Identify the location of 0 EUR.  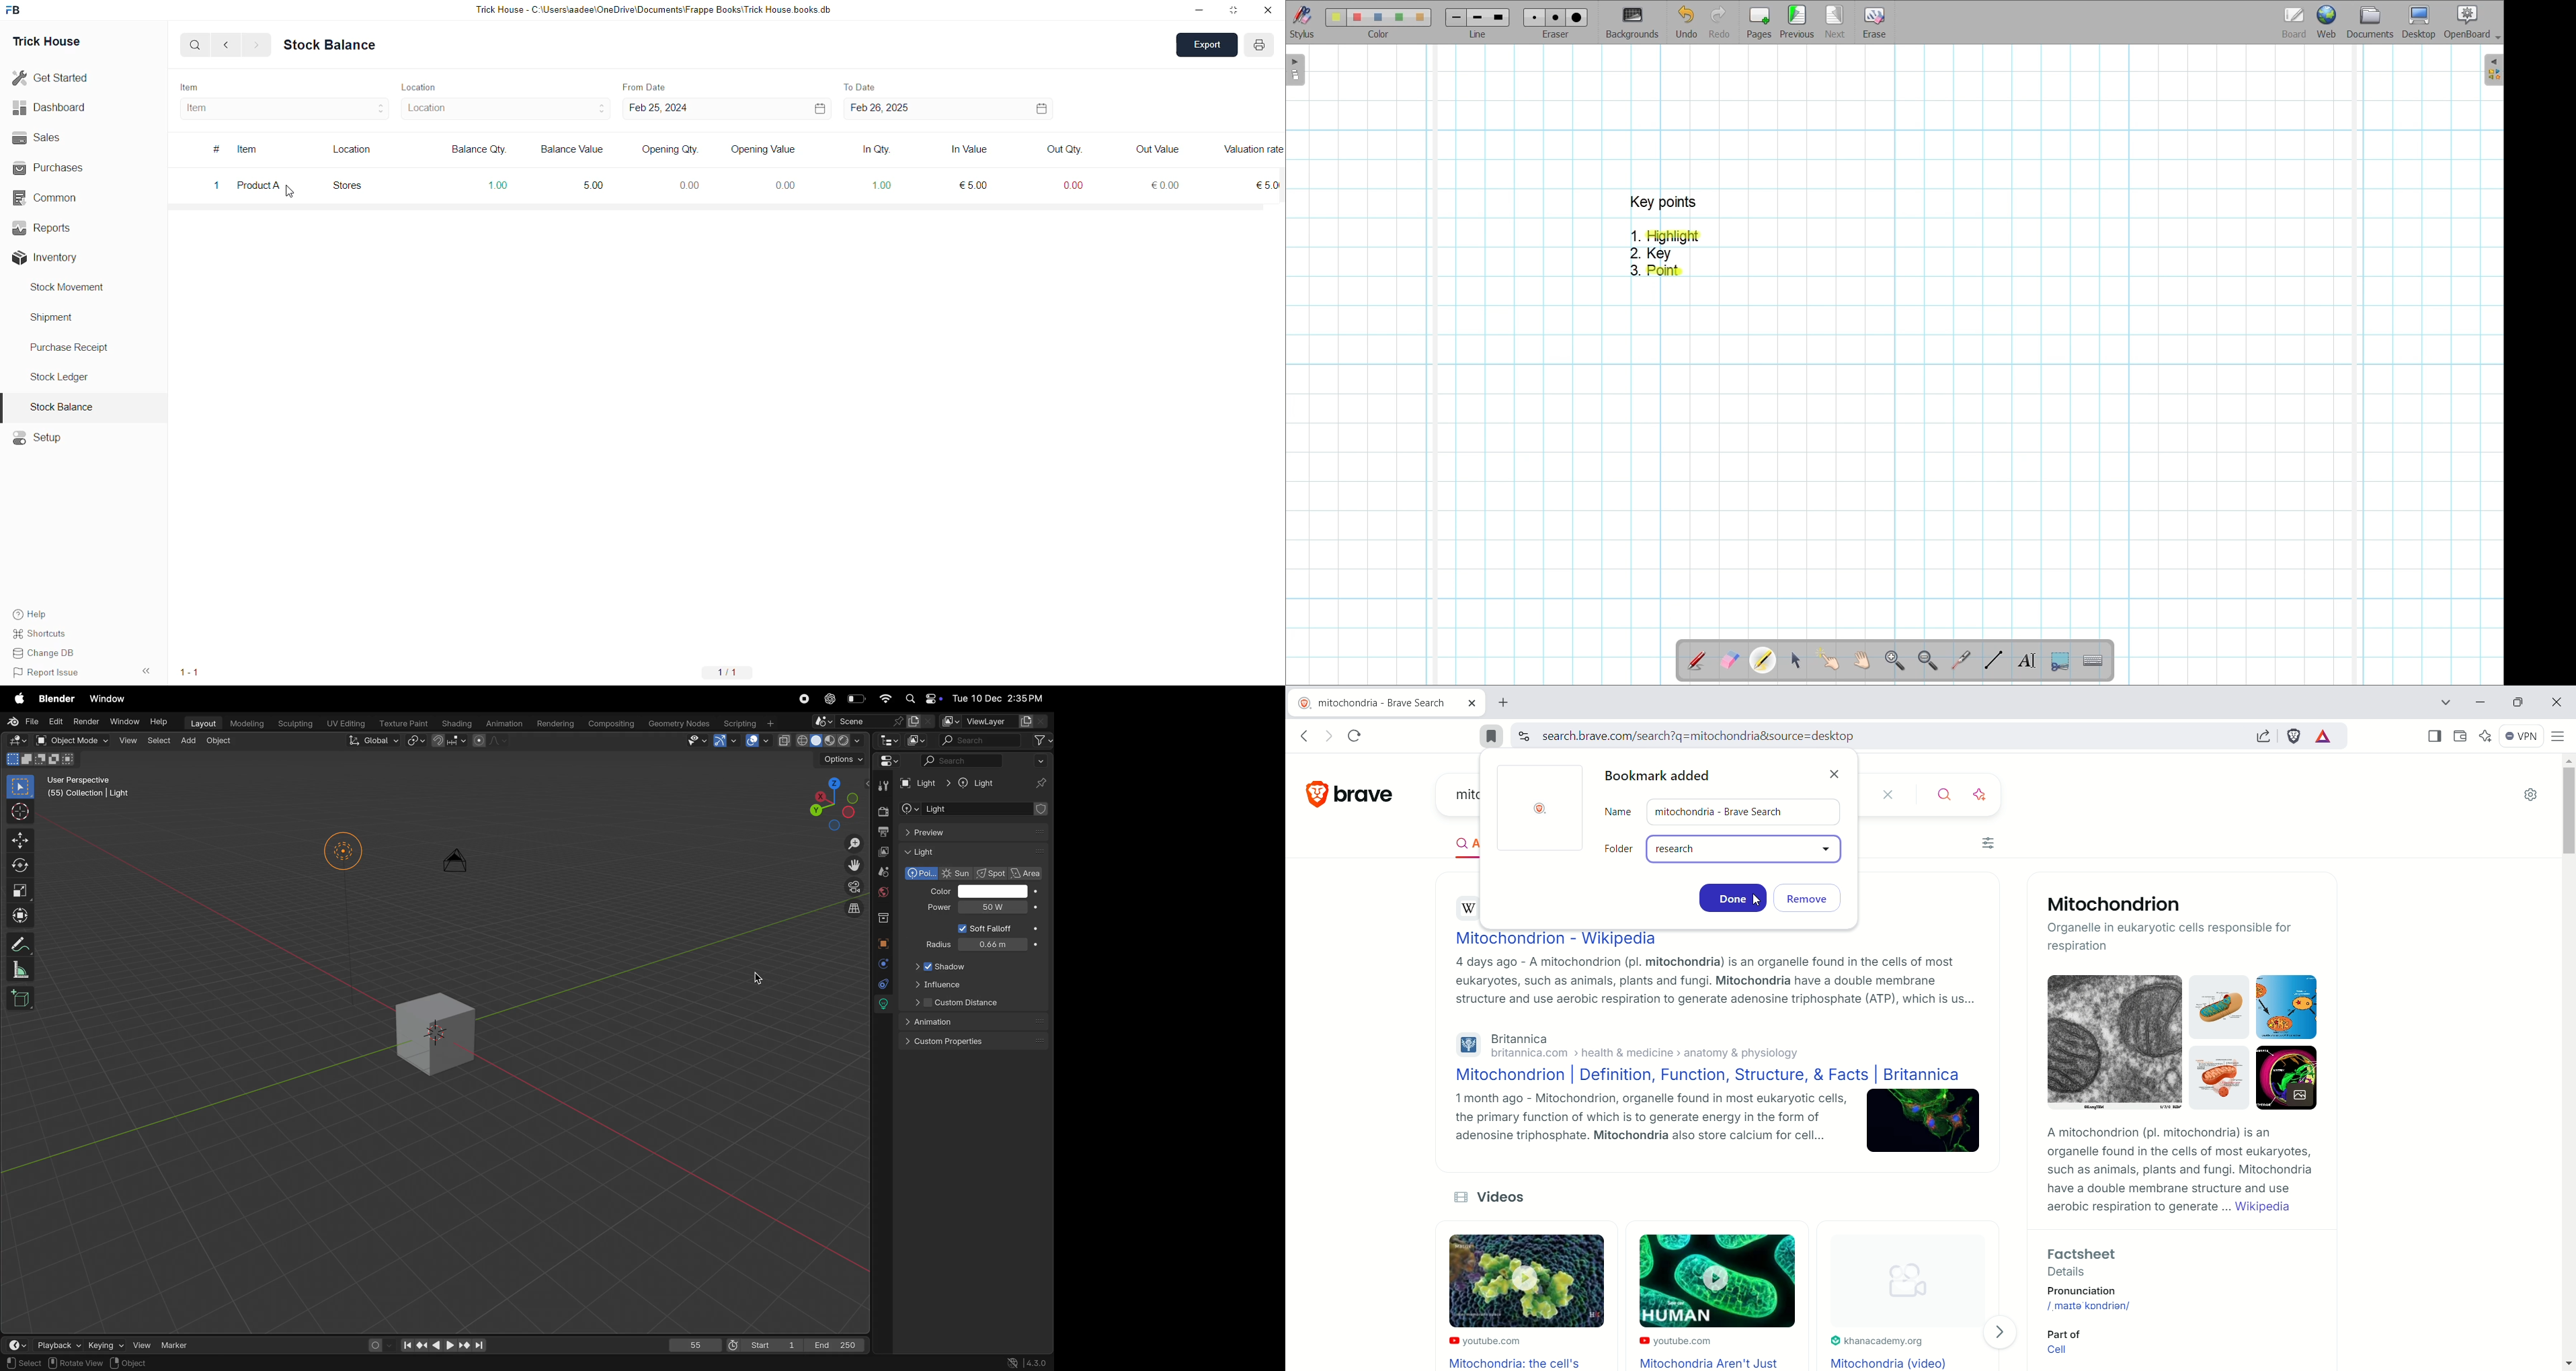
(1160, 184).